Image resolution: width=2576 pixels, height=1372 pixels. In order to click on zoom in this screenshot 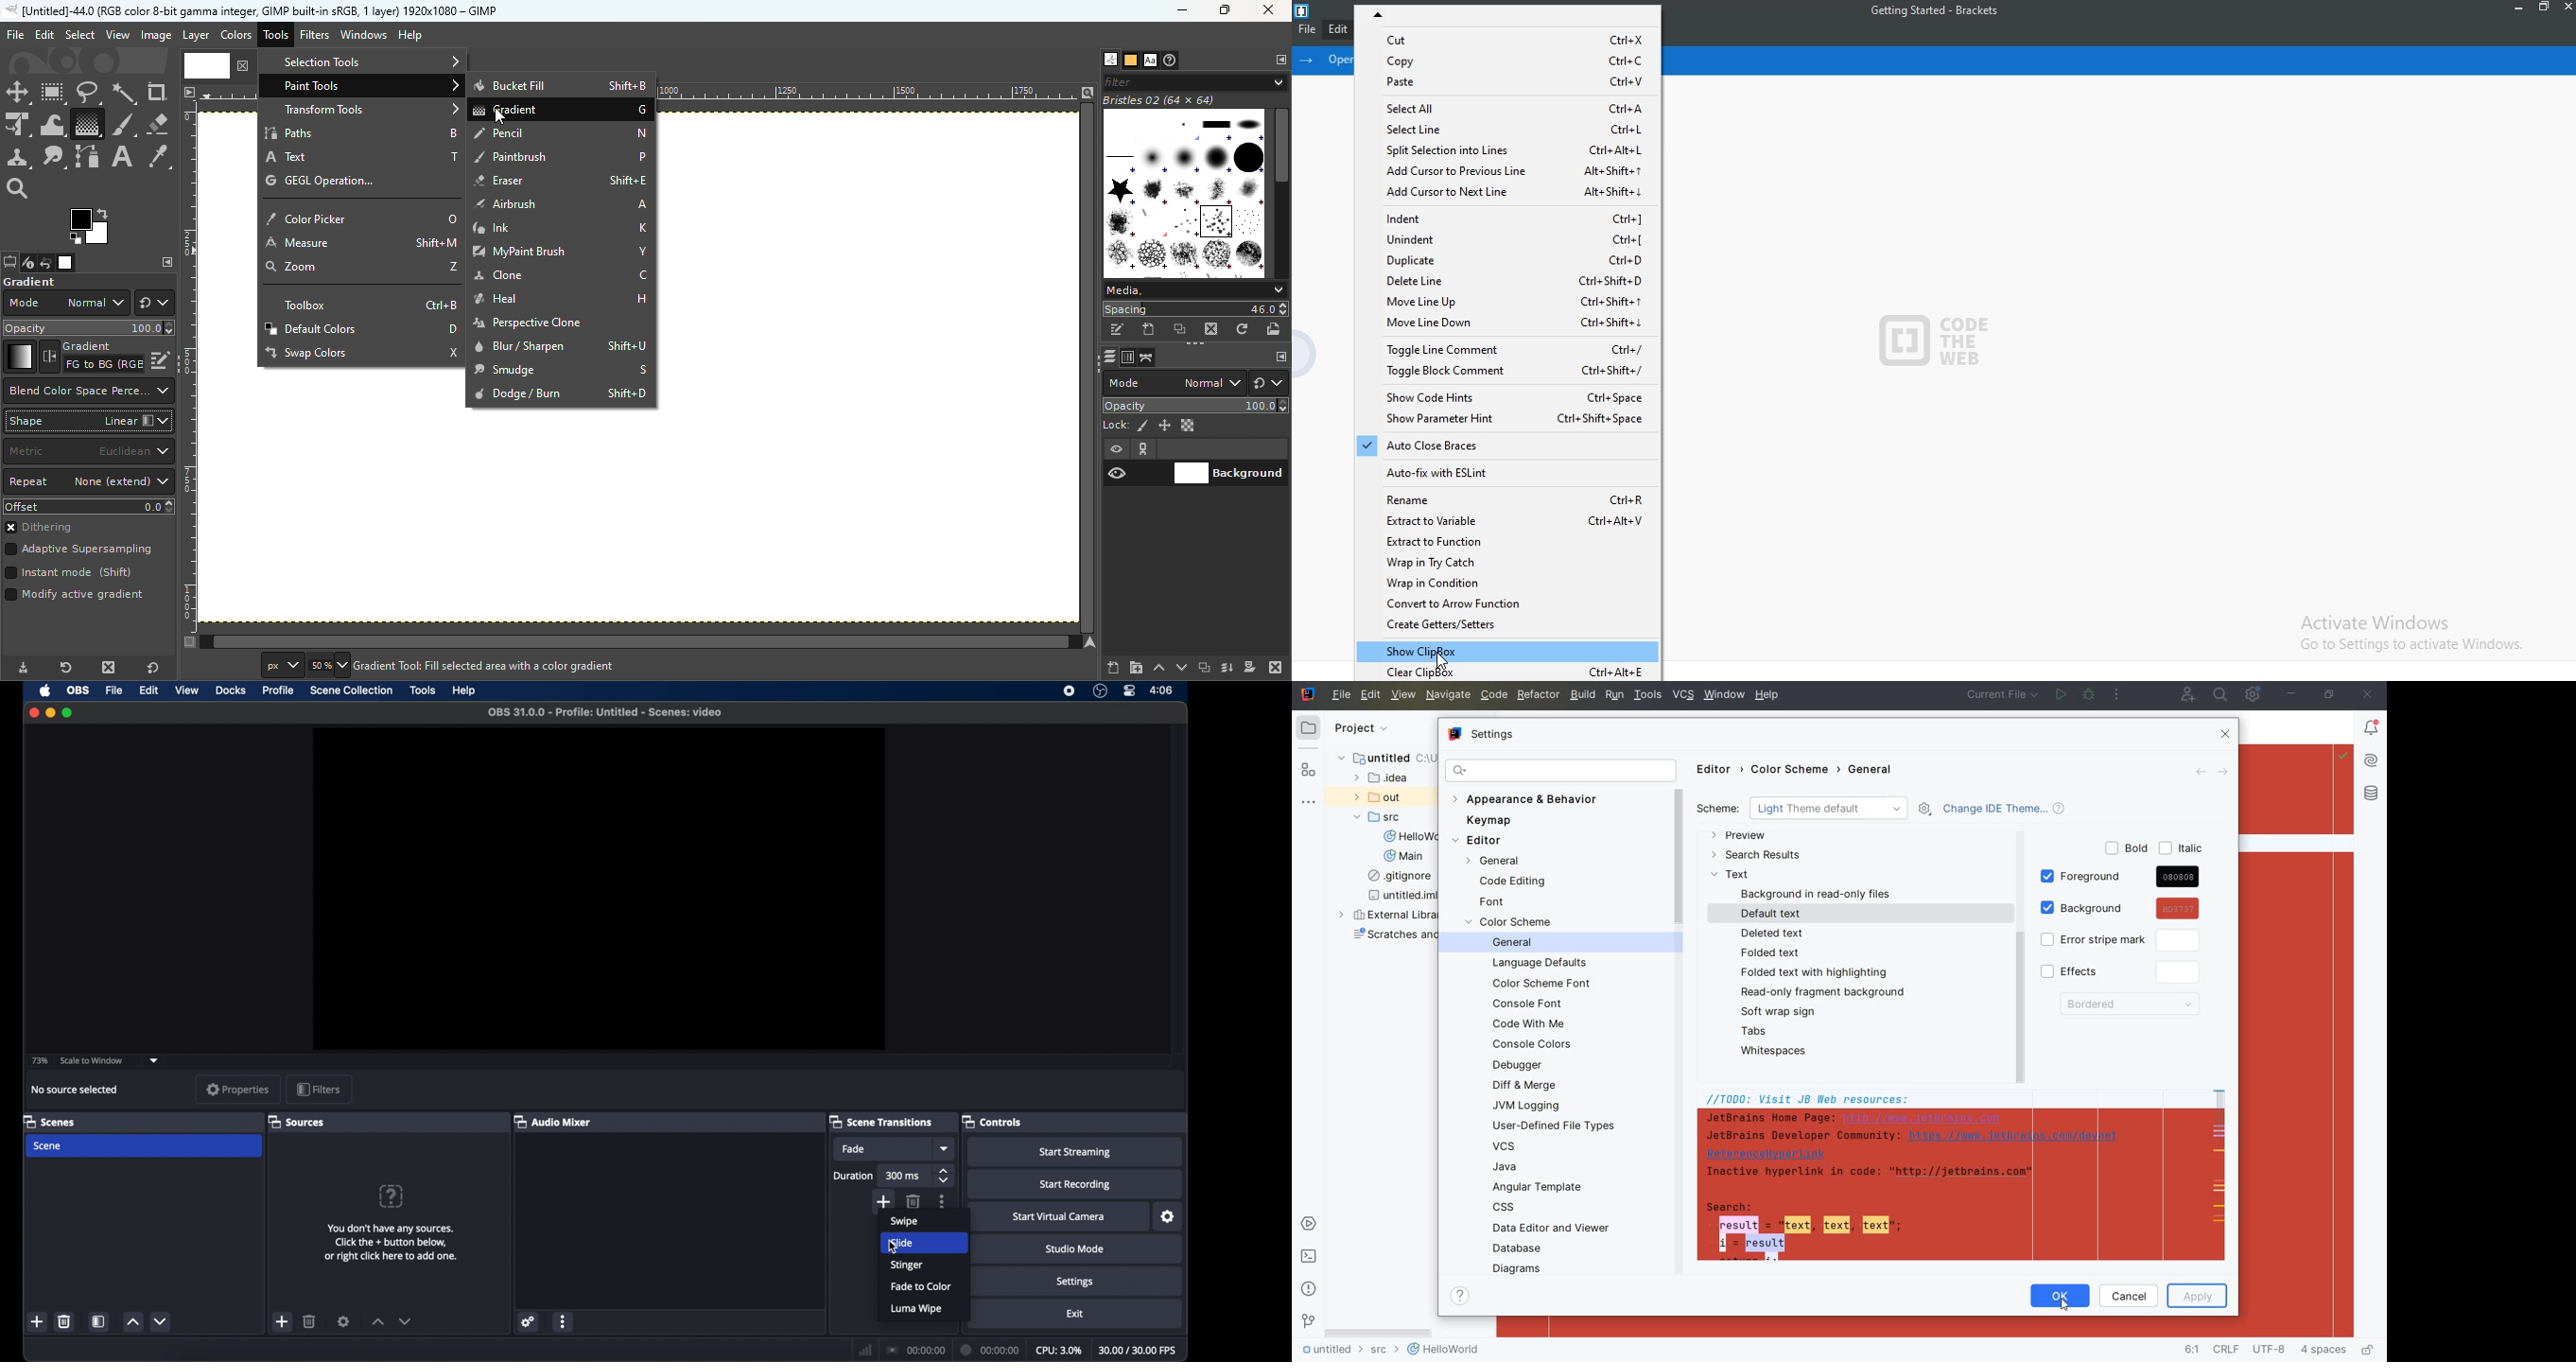, I will do `click(358, 270)`.